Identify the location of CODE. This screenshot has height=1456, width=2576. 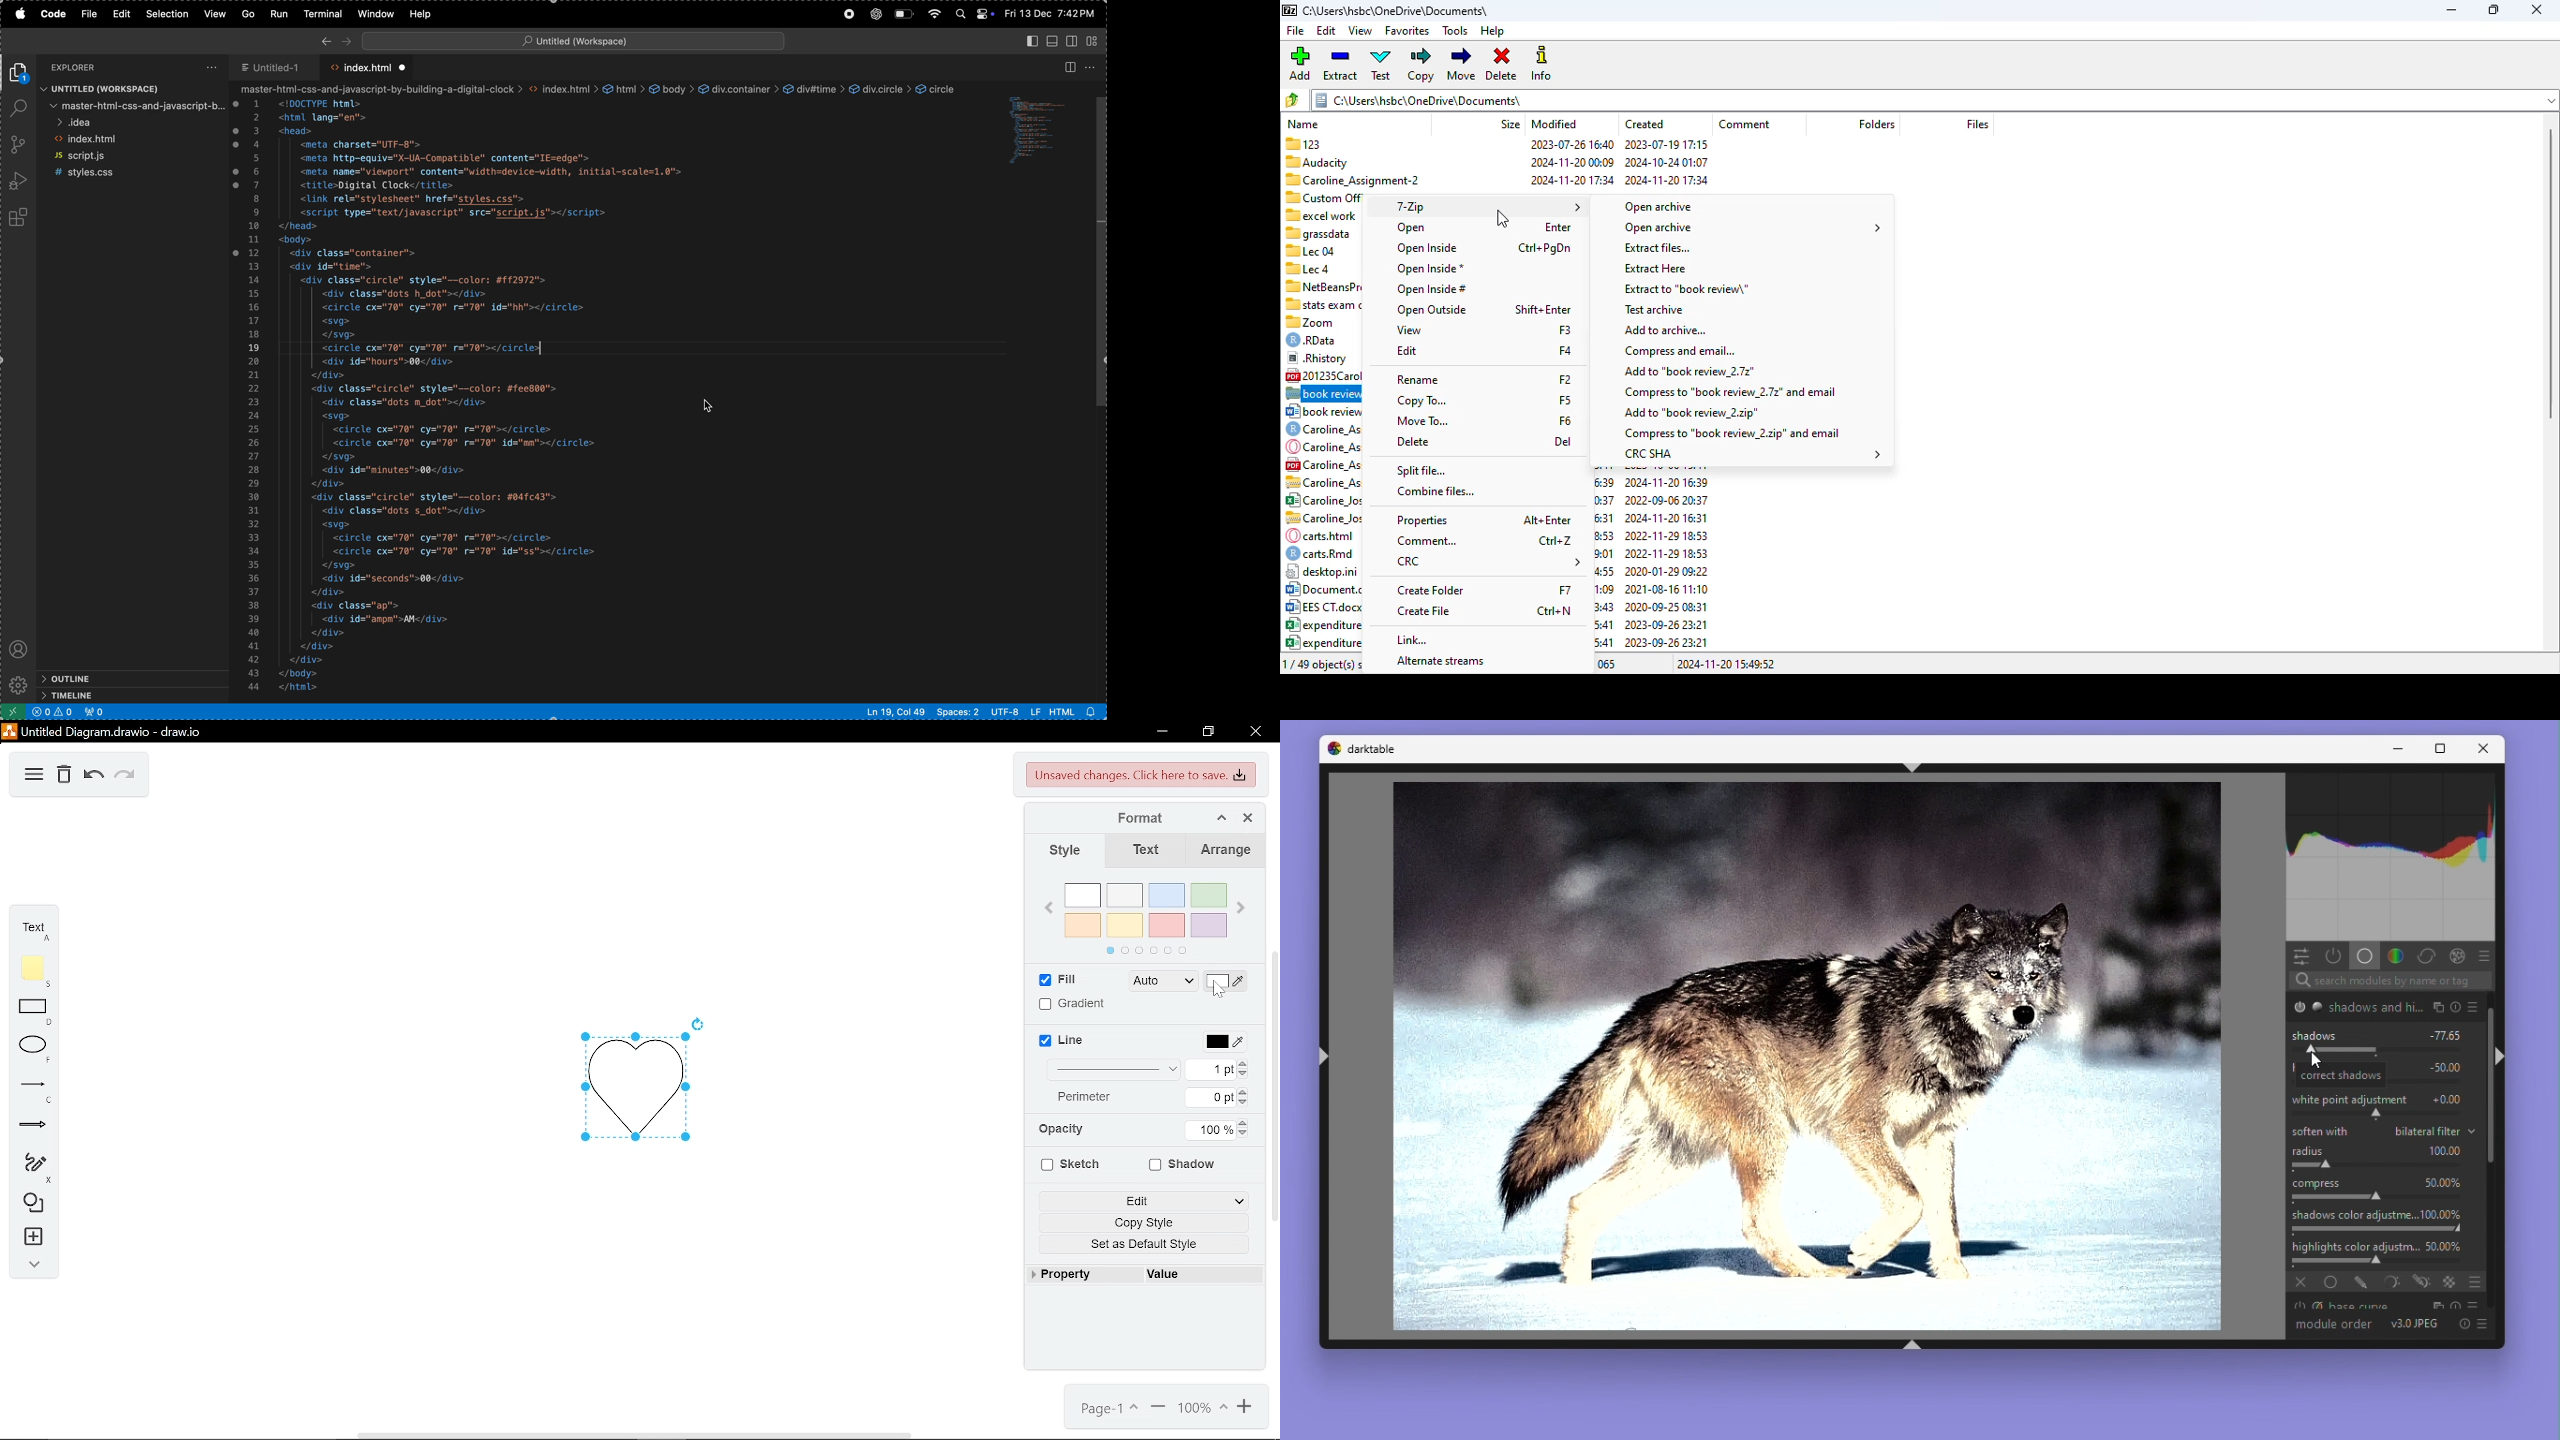
(53, 14).